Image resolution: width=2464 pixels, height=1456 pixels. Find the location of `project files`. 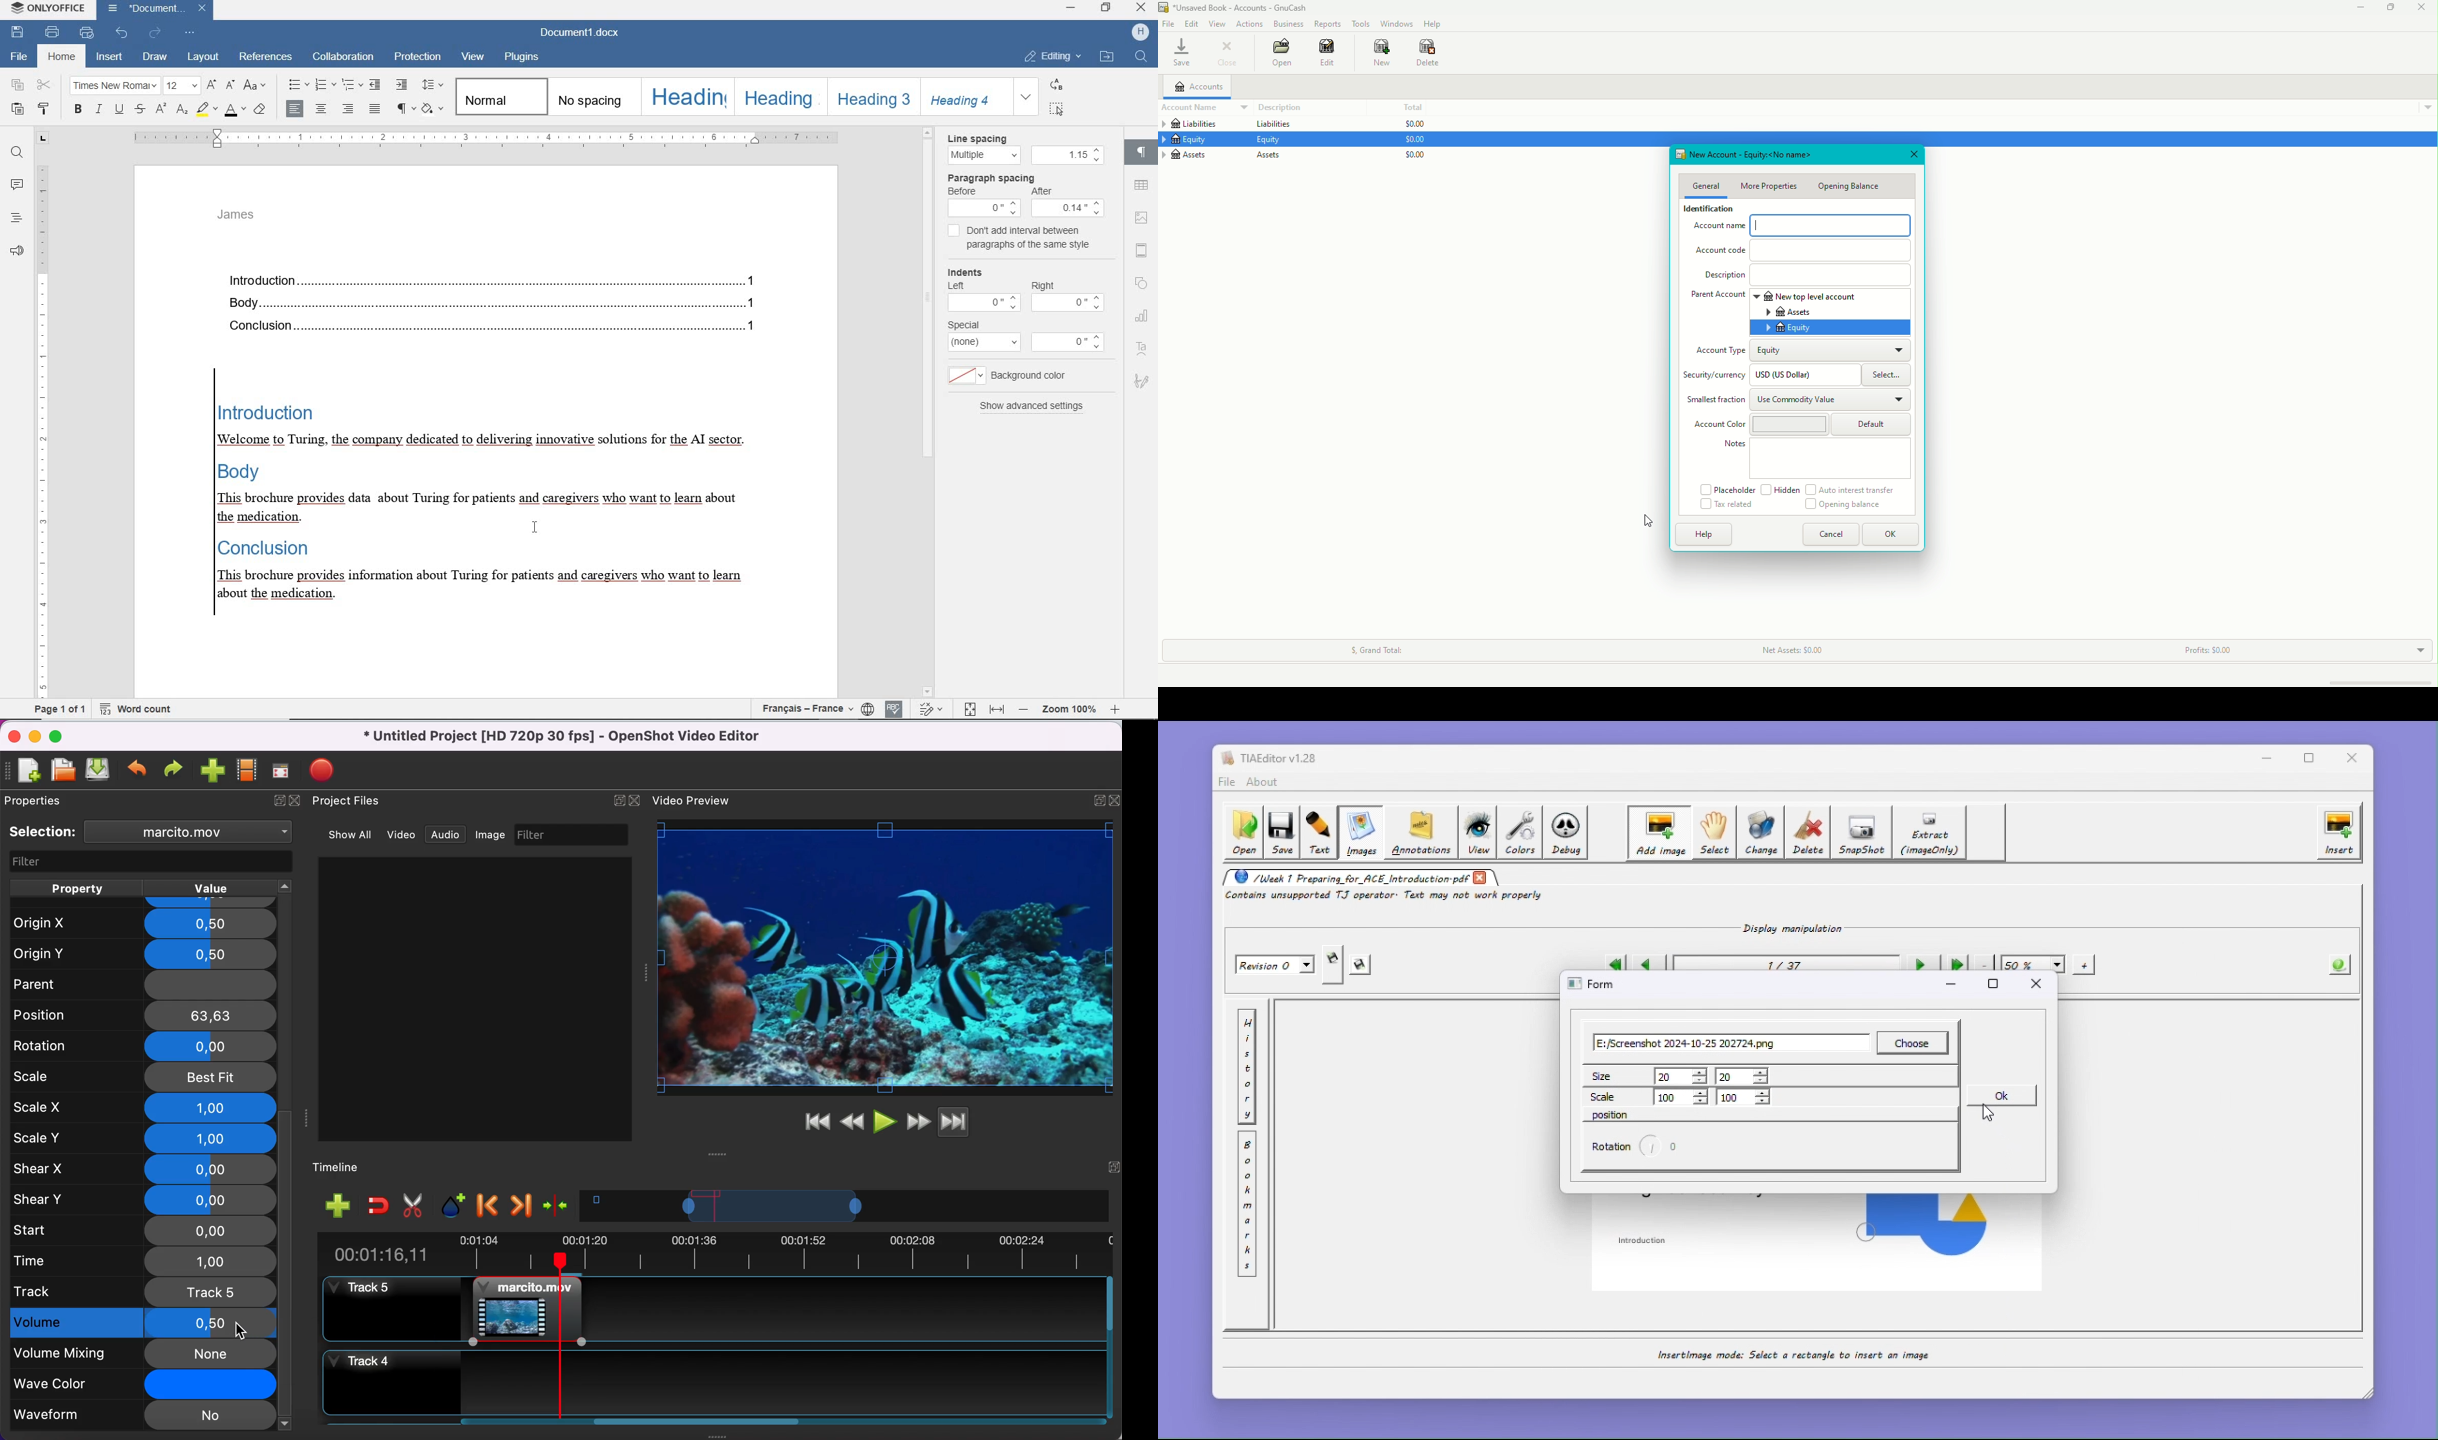

project files is located at coordinates (356, 802).